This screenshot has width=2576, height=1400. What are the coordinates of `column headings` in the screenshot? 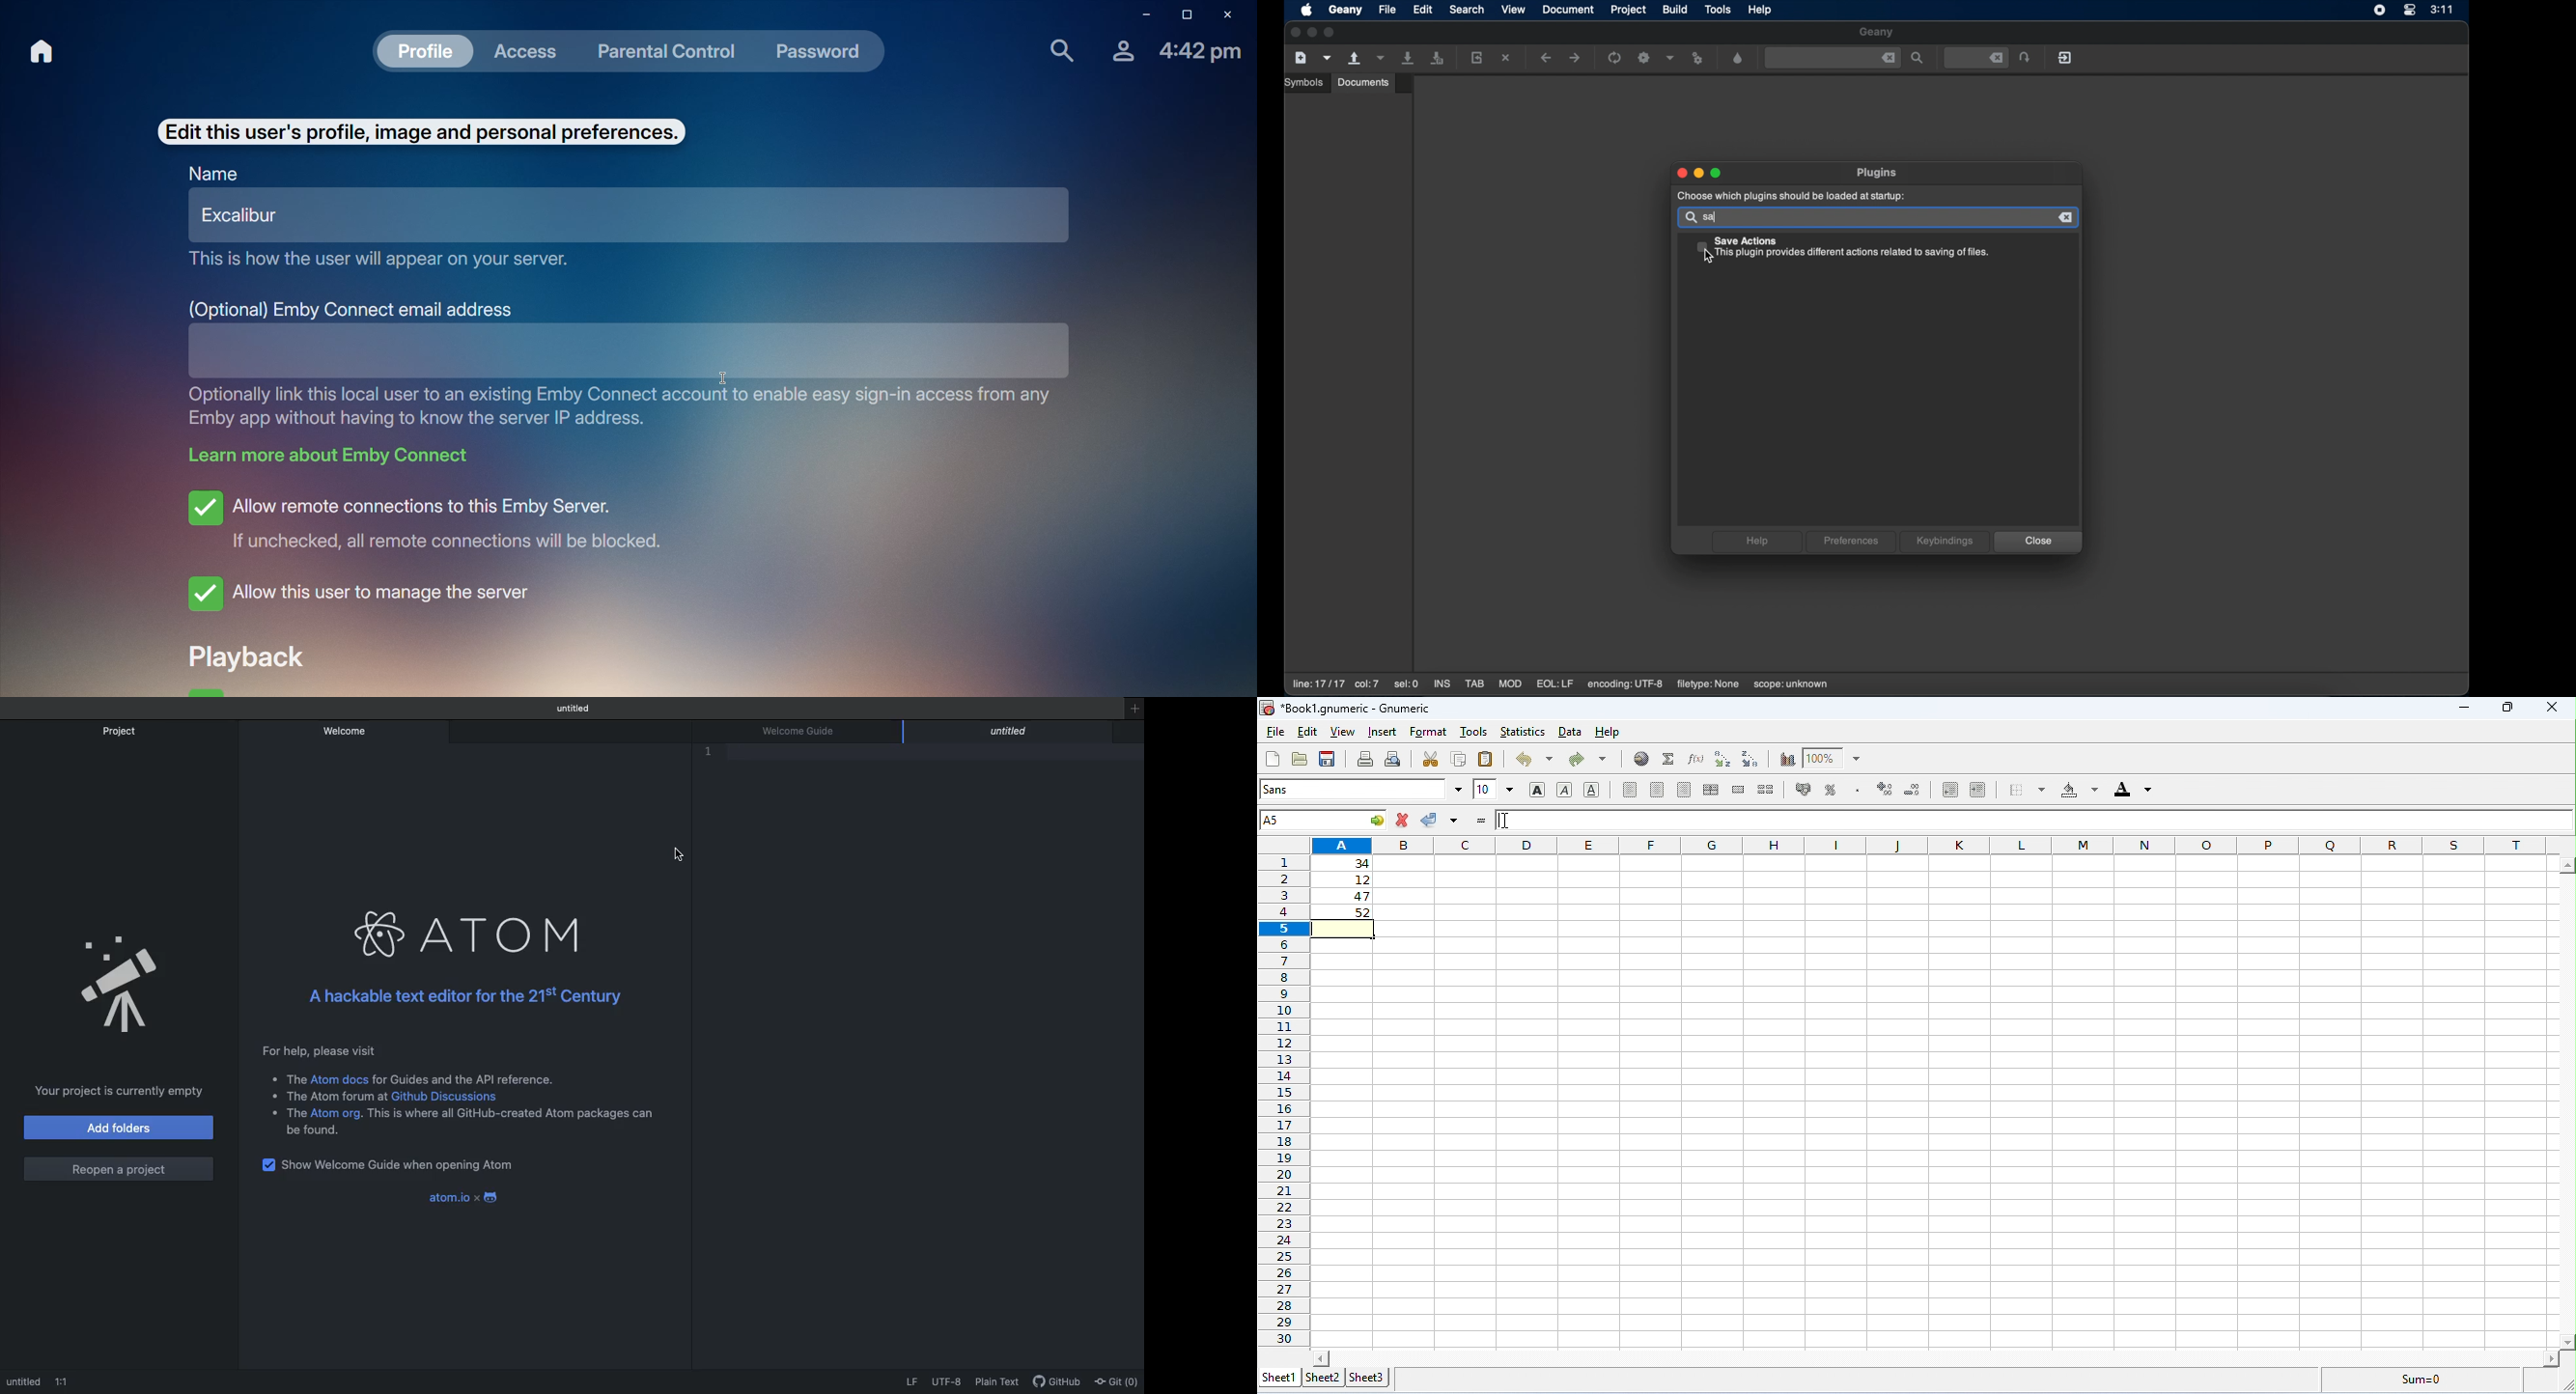 It's located at (1936, 845).